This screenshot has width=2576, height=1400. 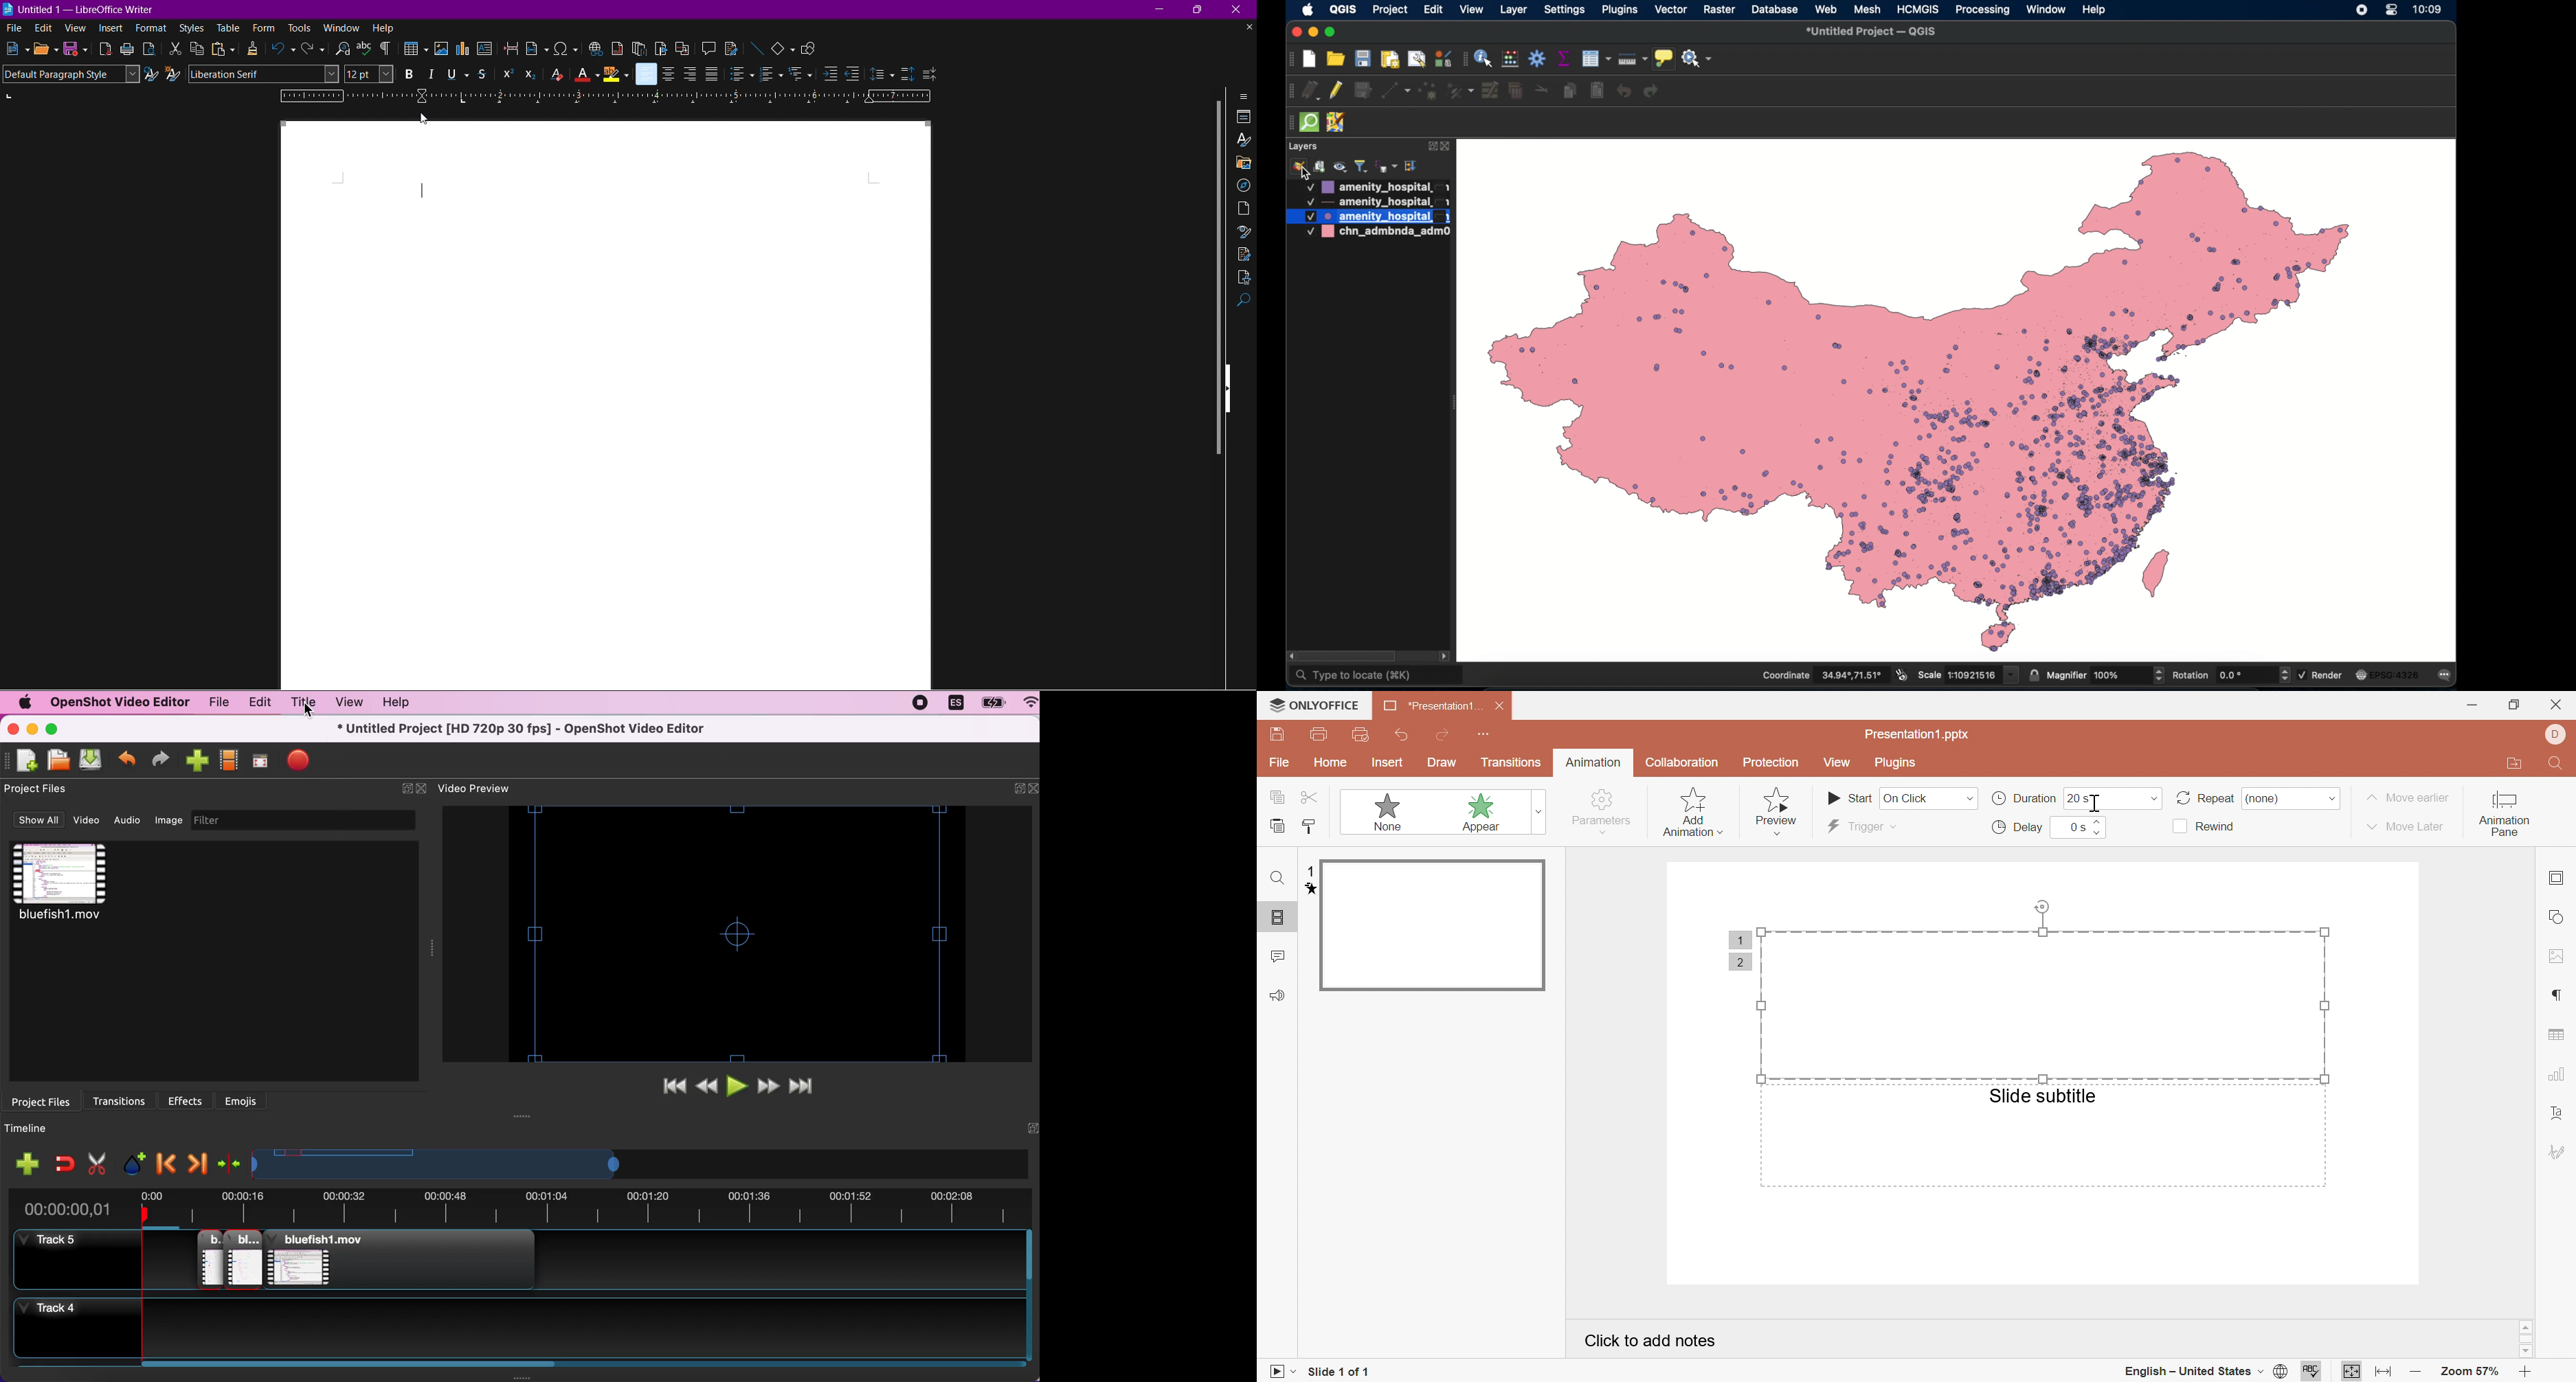 What do you see at coordinates (1919, 735) in the screenshot?
I see `presentation1.pptx` at bounding box center [1919, 735].